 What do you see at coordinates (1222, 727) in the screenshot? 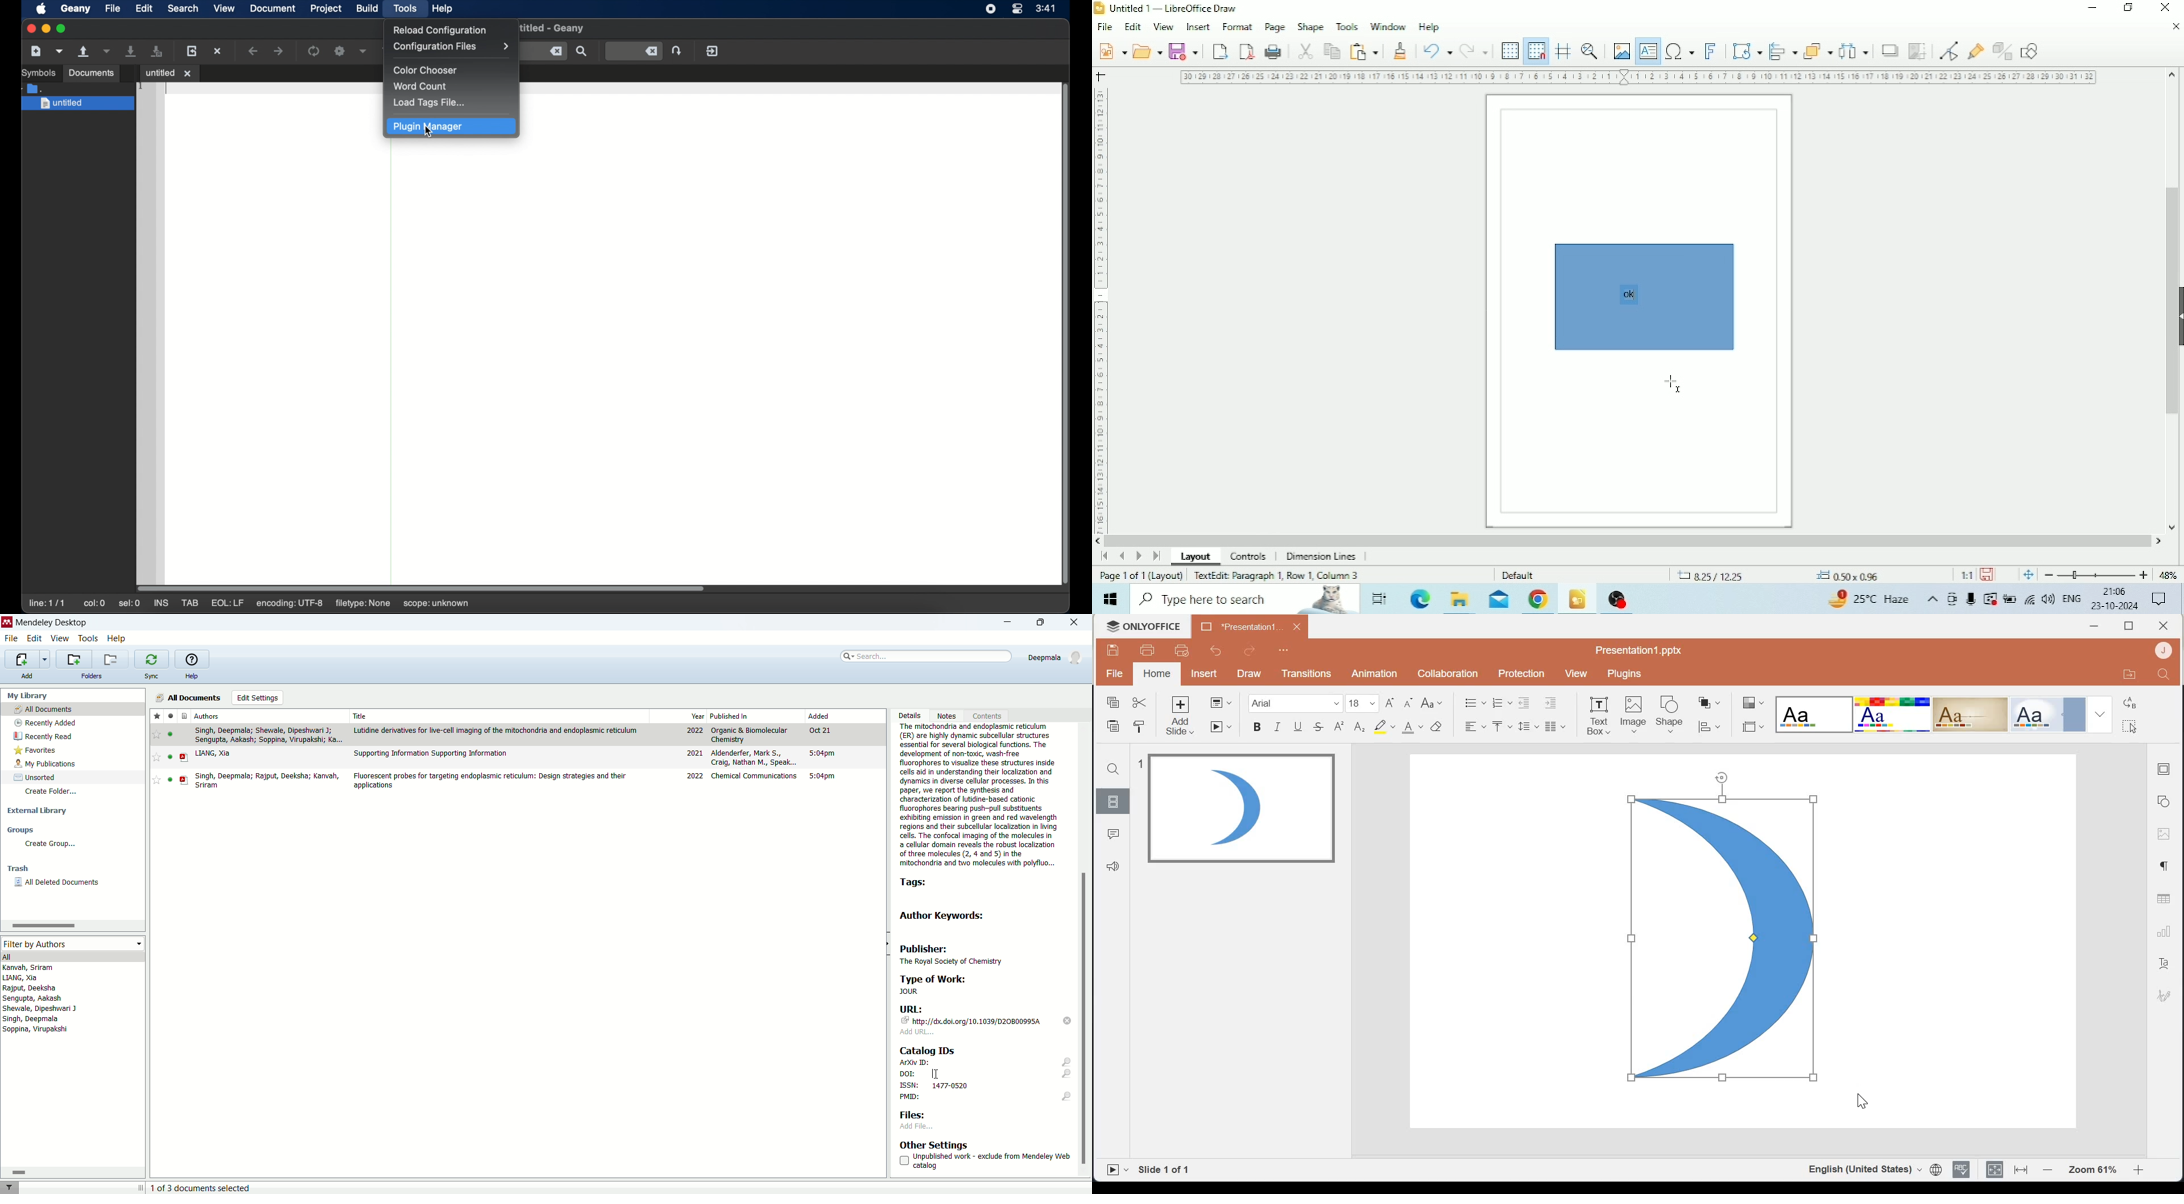
I see `Start slideshow` at bounding box center [1222, 727].